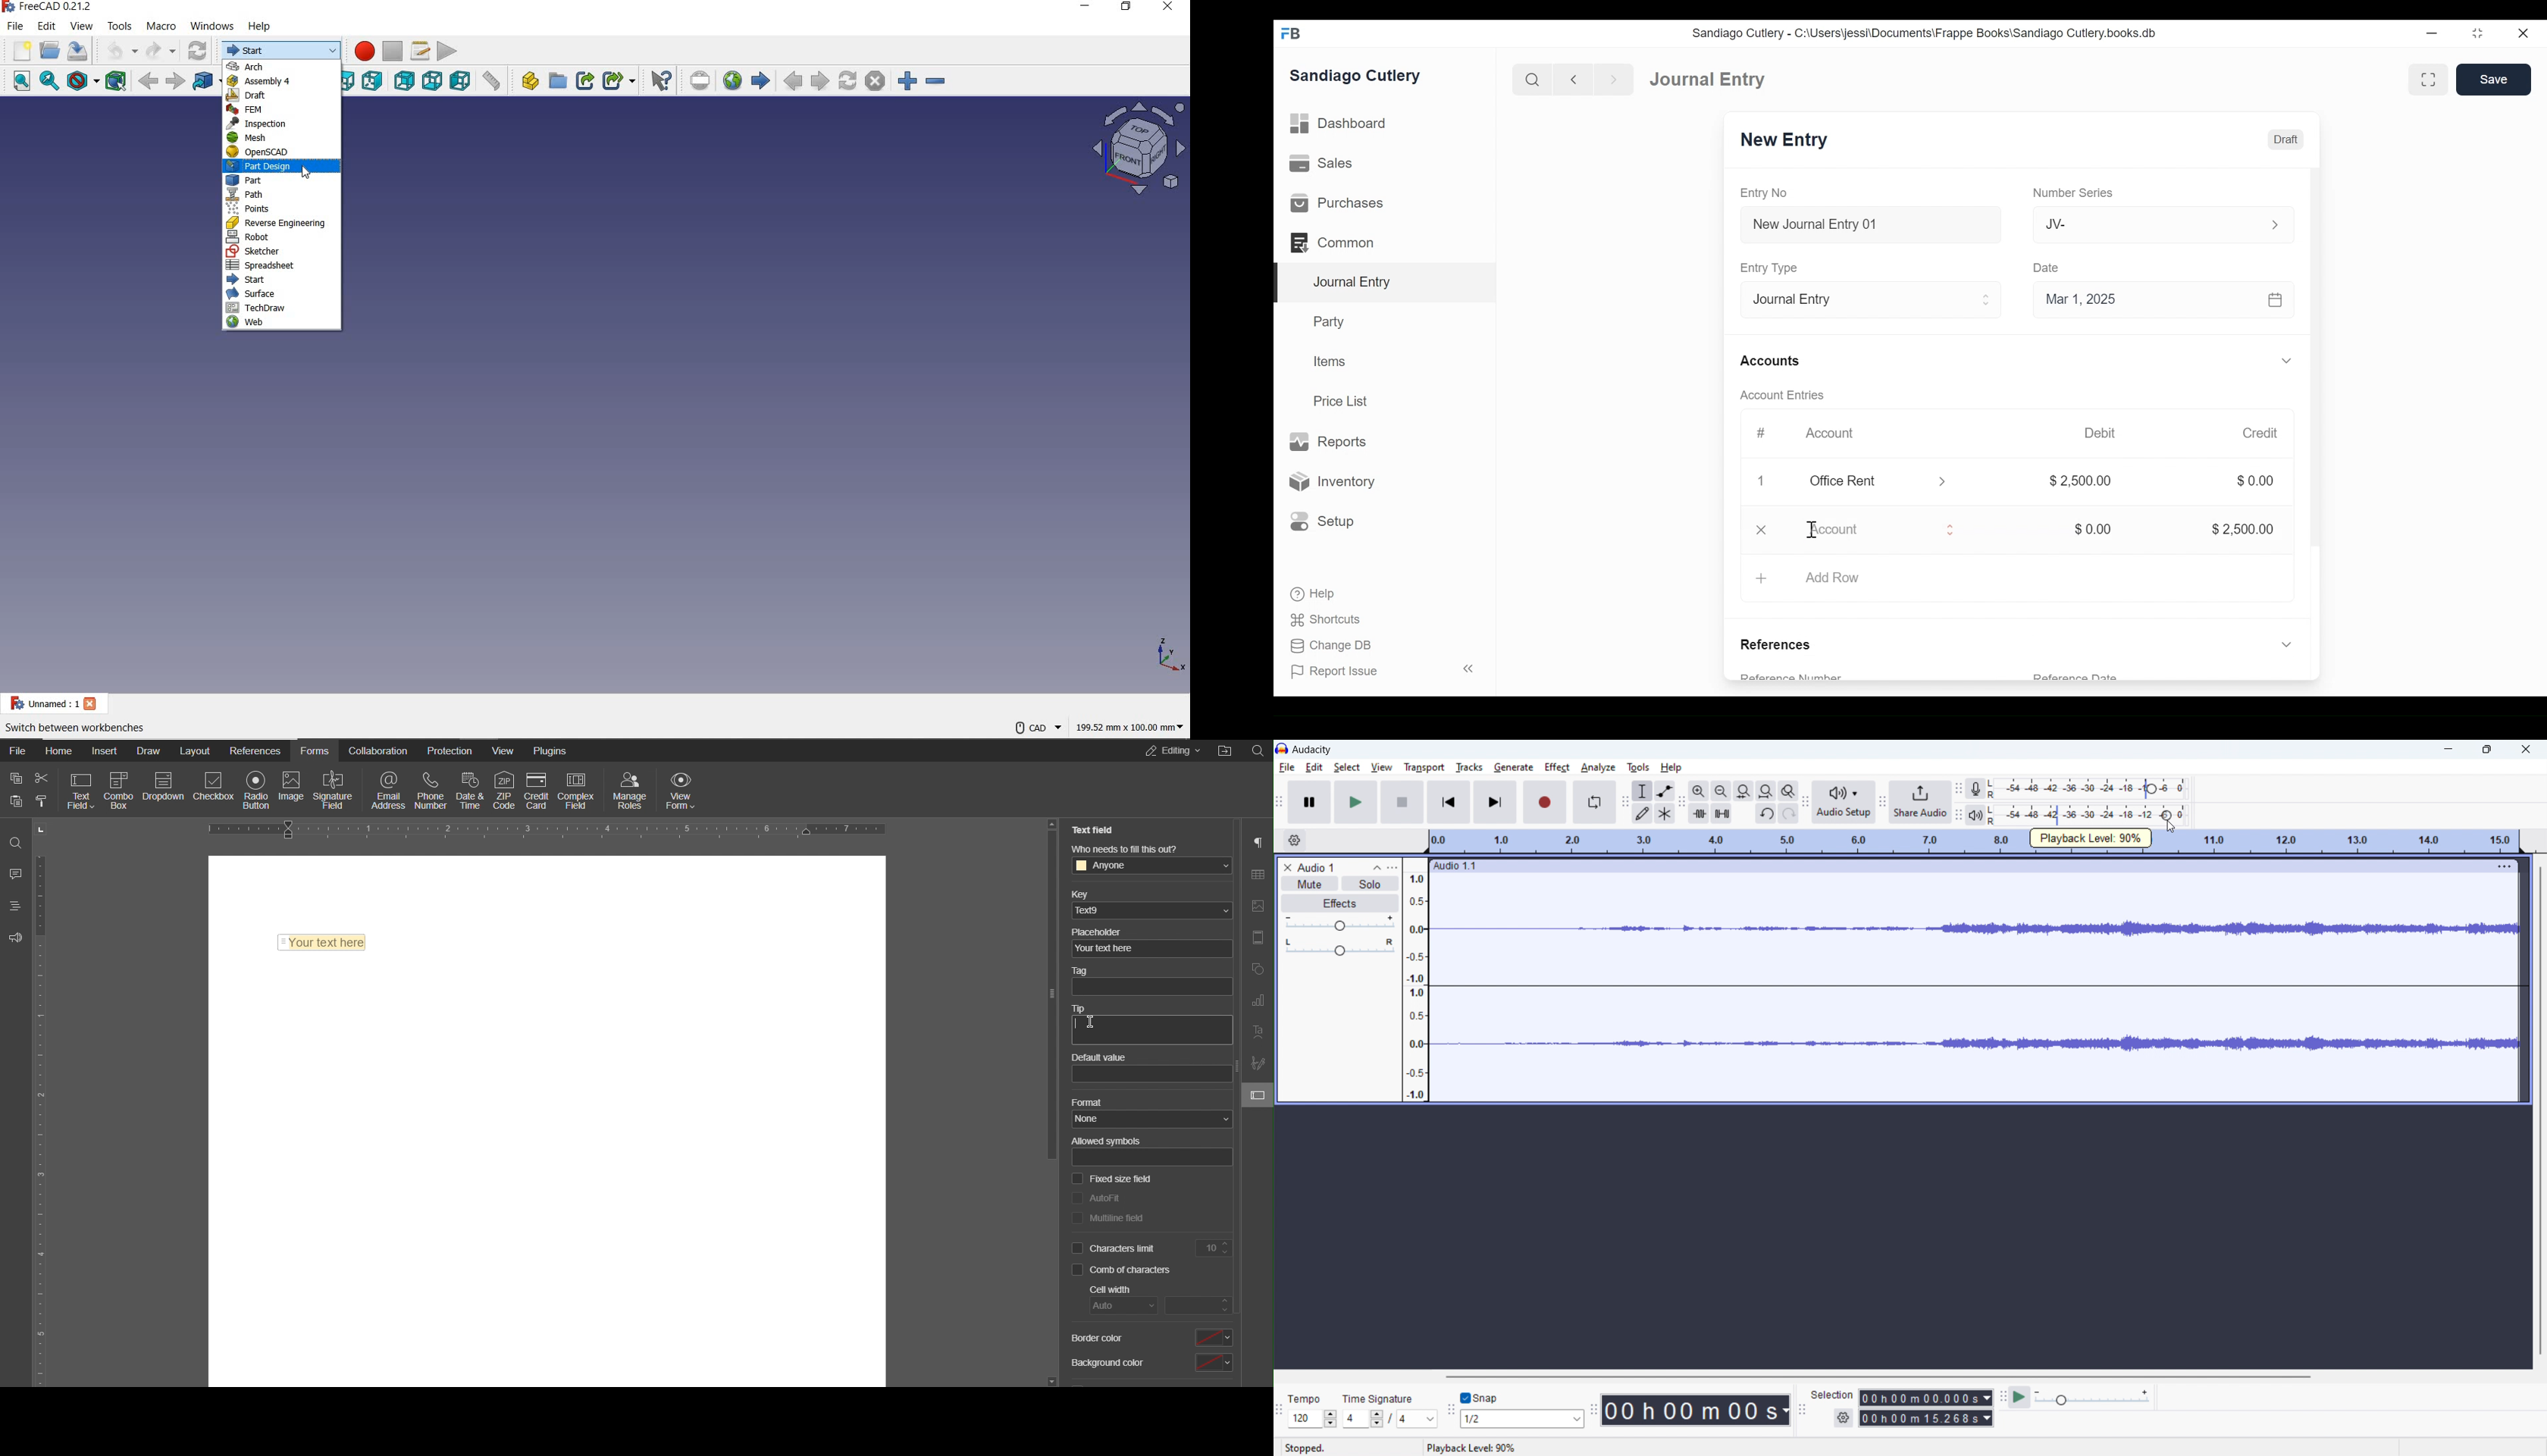 Image resolution: width=2548 pixels, height=1456 pixels. Describe the element at coordinates (387, 790) in the screenshot. I see `Email Address` at that location.